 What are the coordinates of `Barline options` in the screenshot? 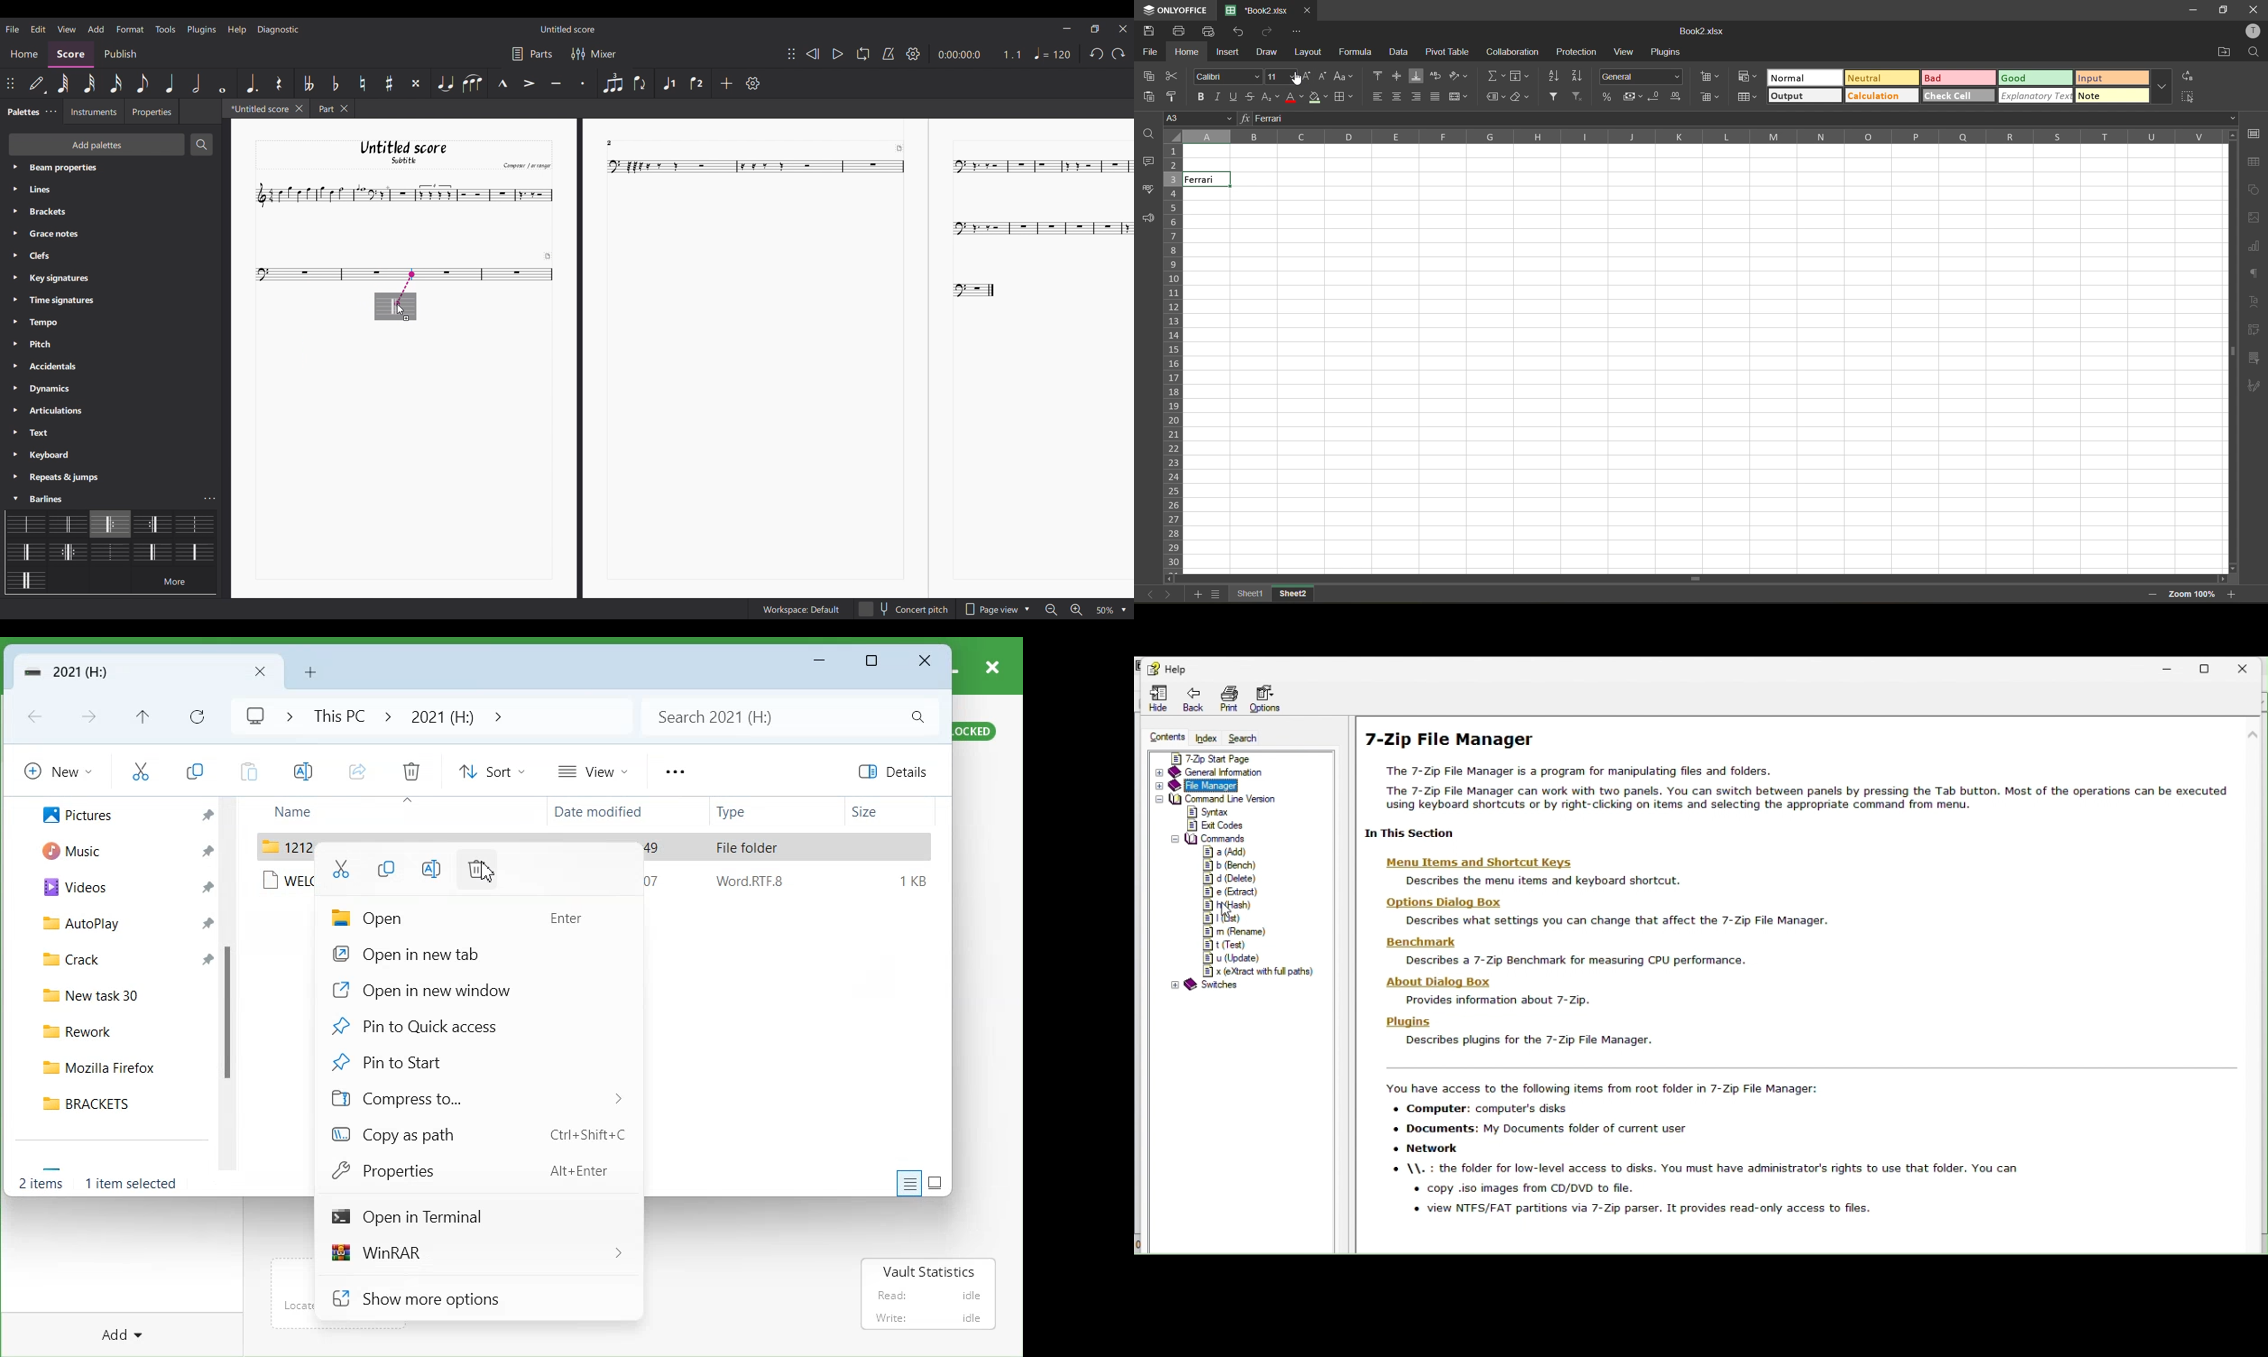 It's located at (191, 552).